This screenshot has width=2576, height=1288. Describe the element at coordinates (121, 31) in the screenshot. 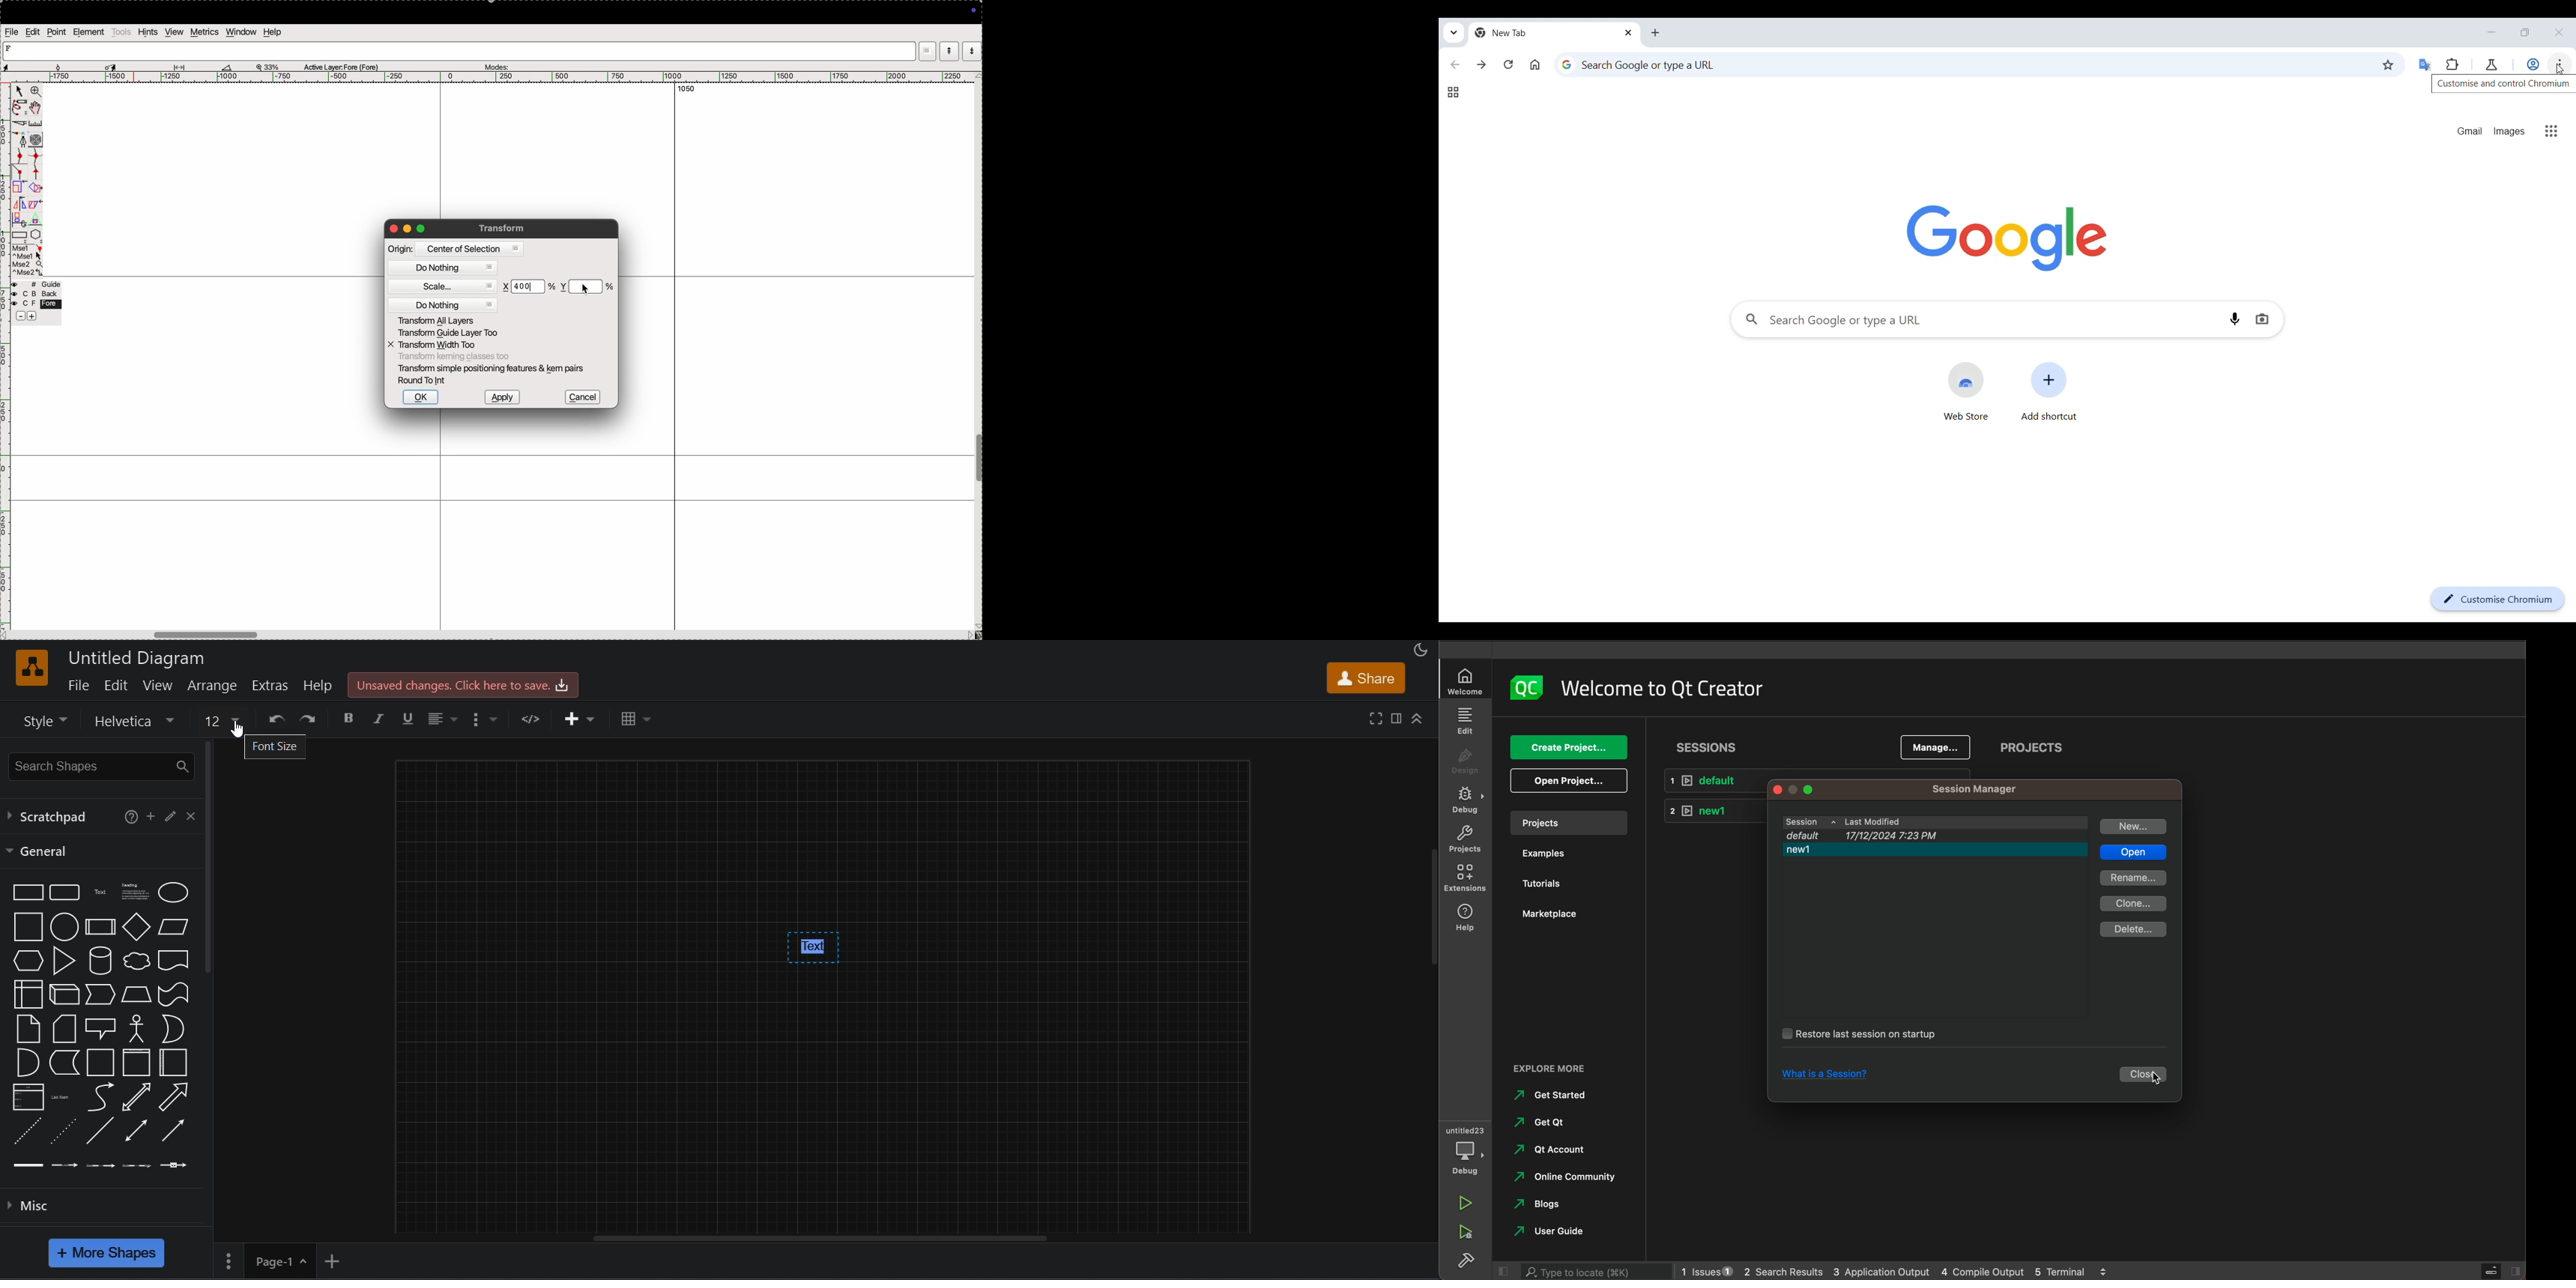

I see `tools` at that location.